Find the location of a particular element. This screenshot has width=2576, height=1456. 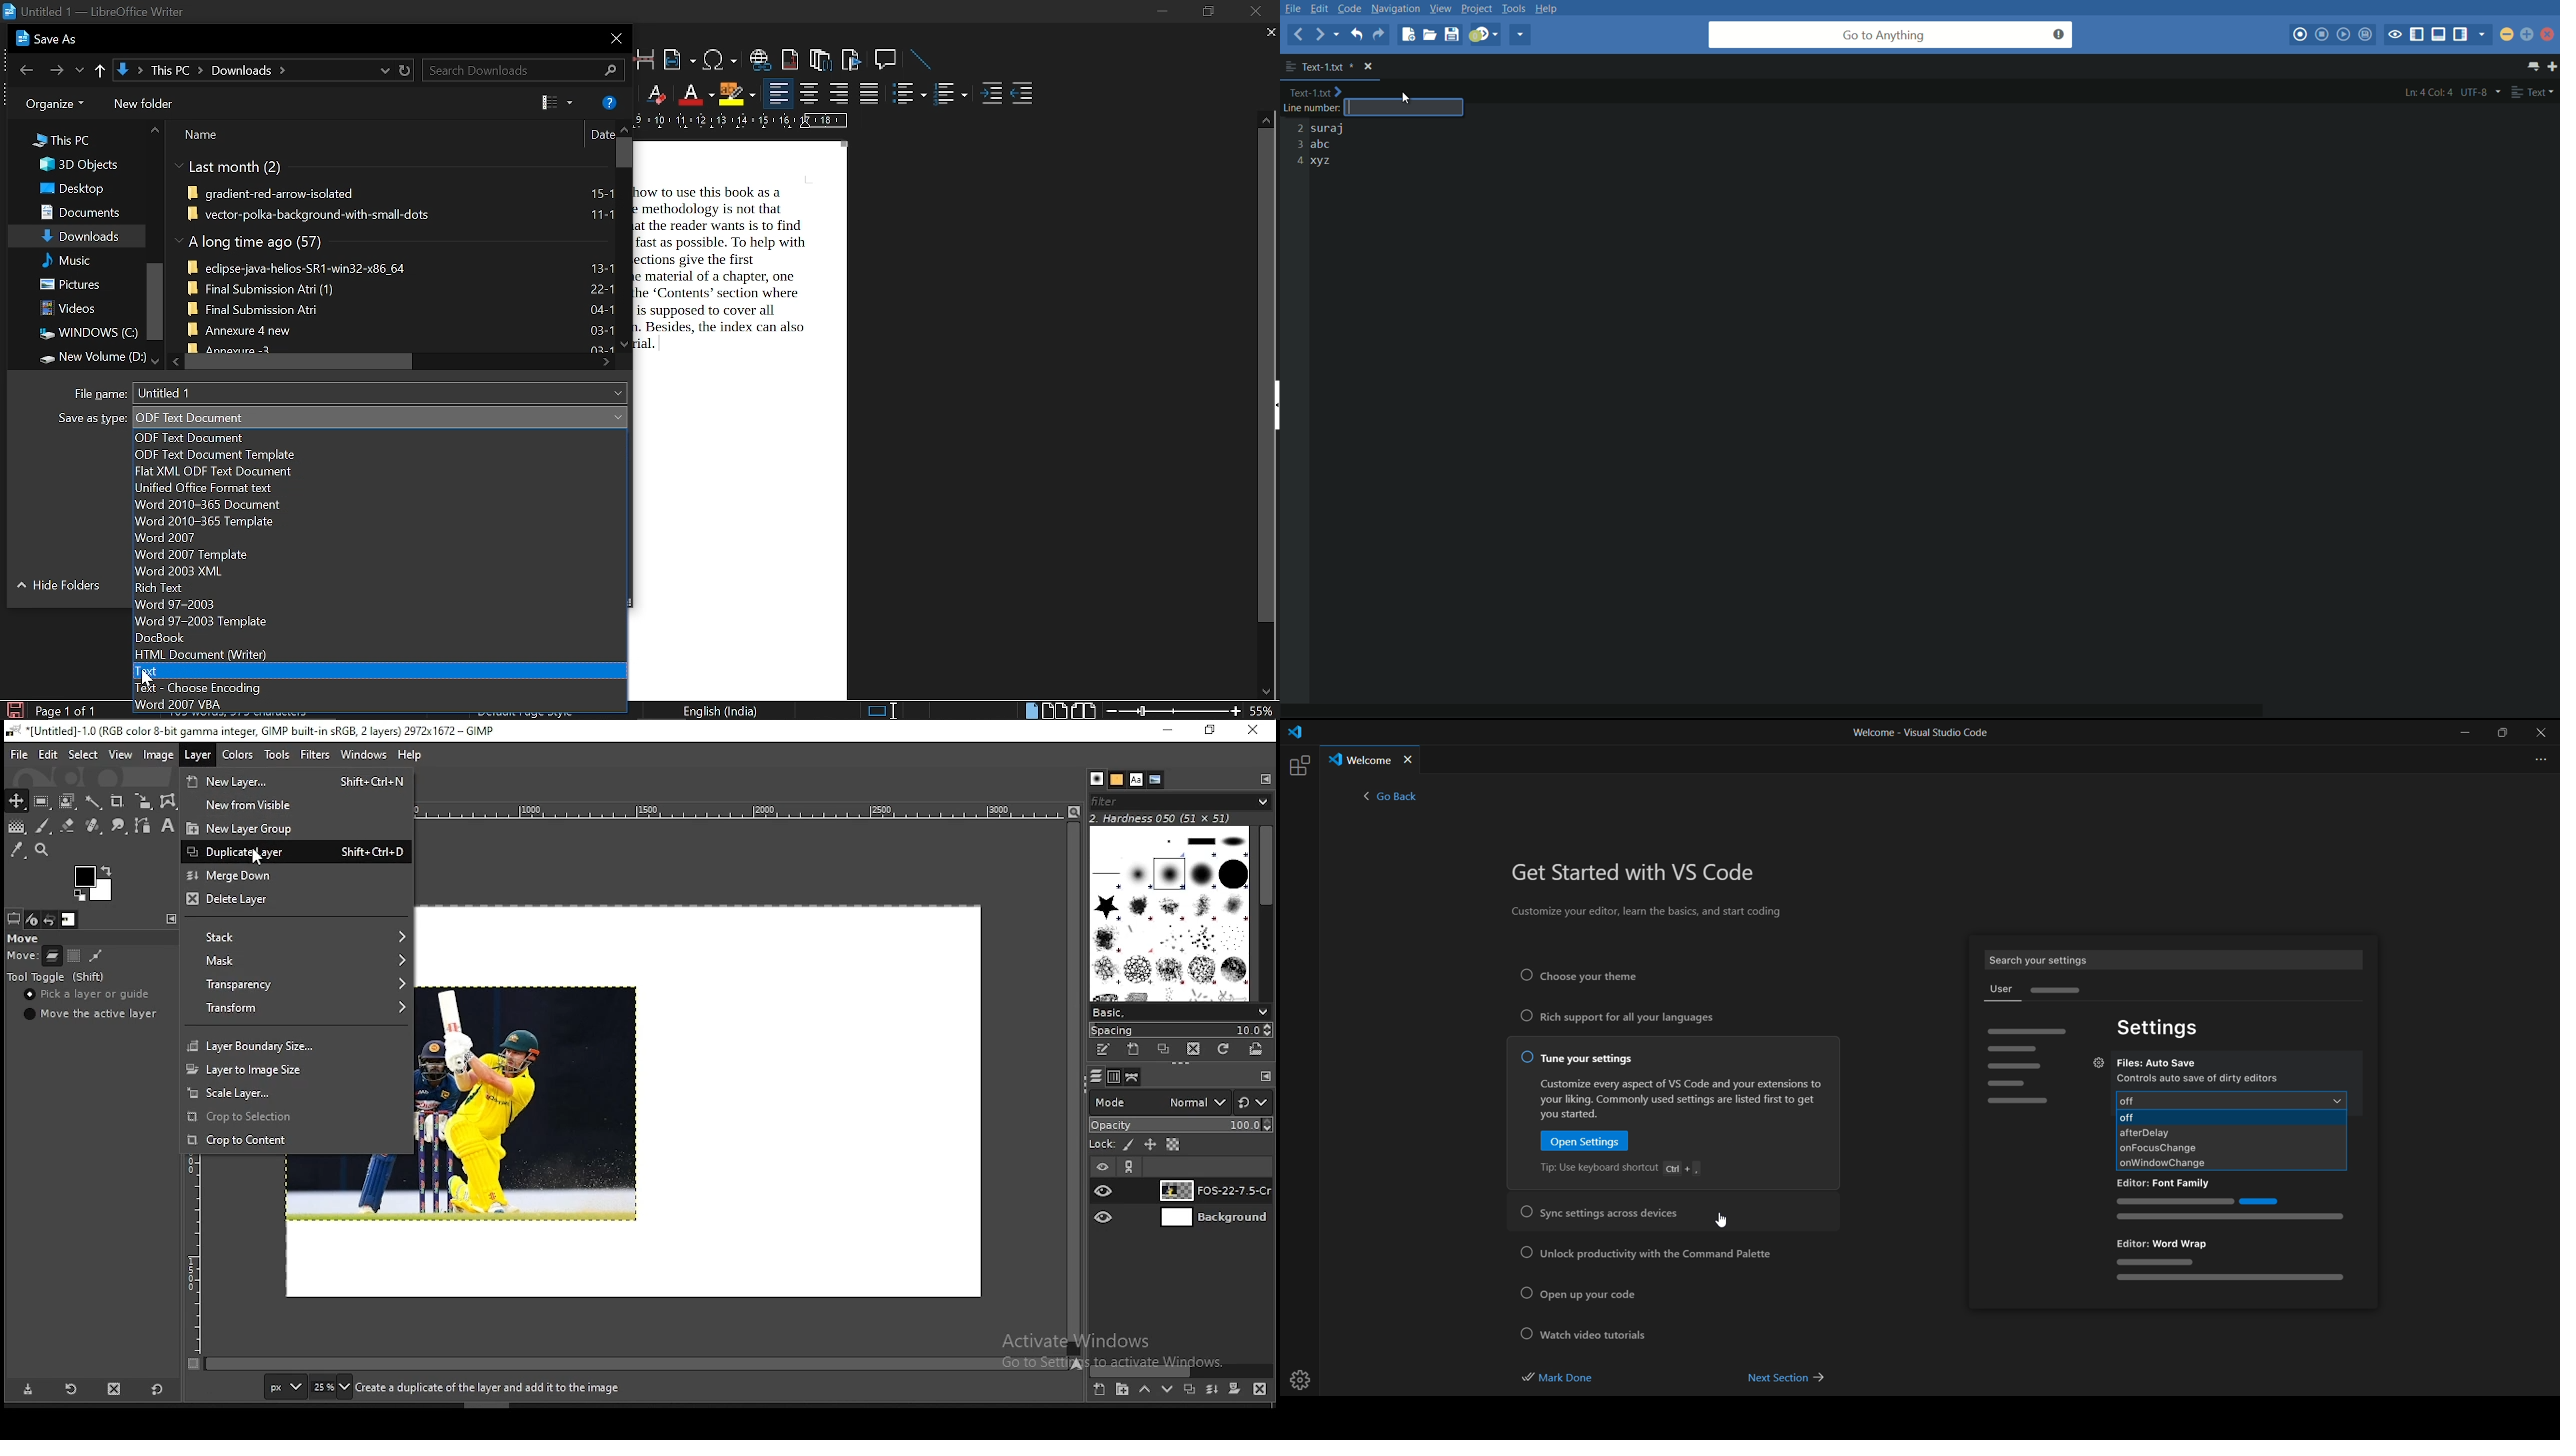

highlight is located at coordinates (736, 95).